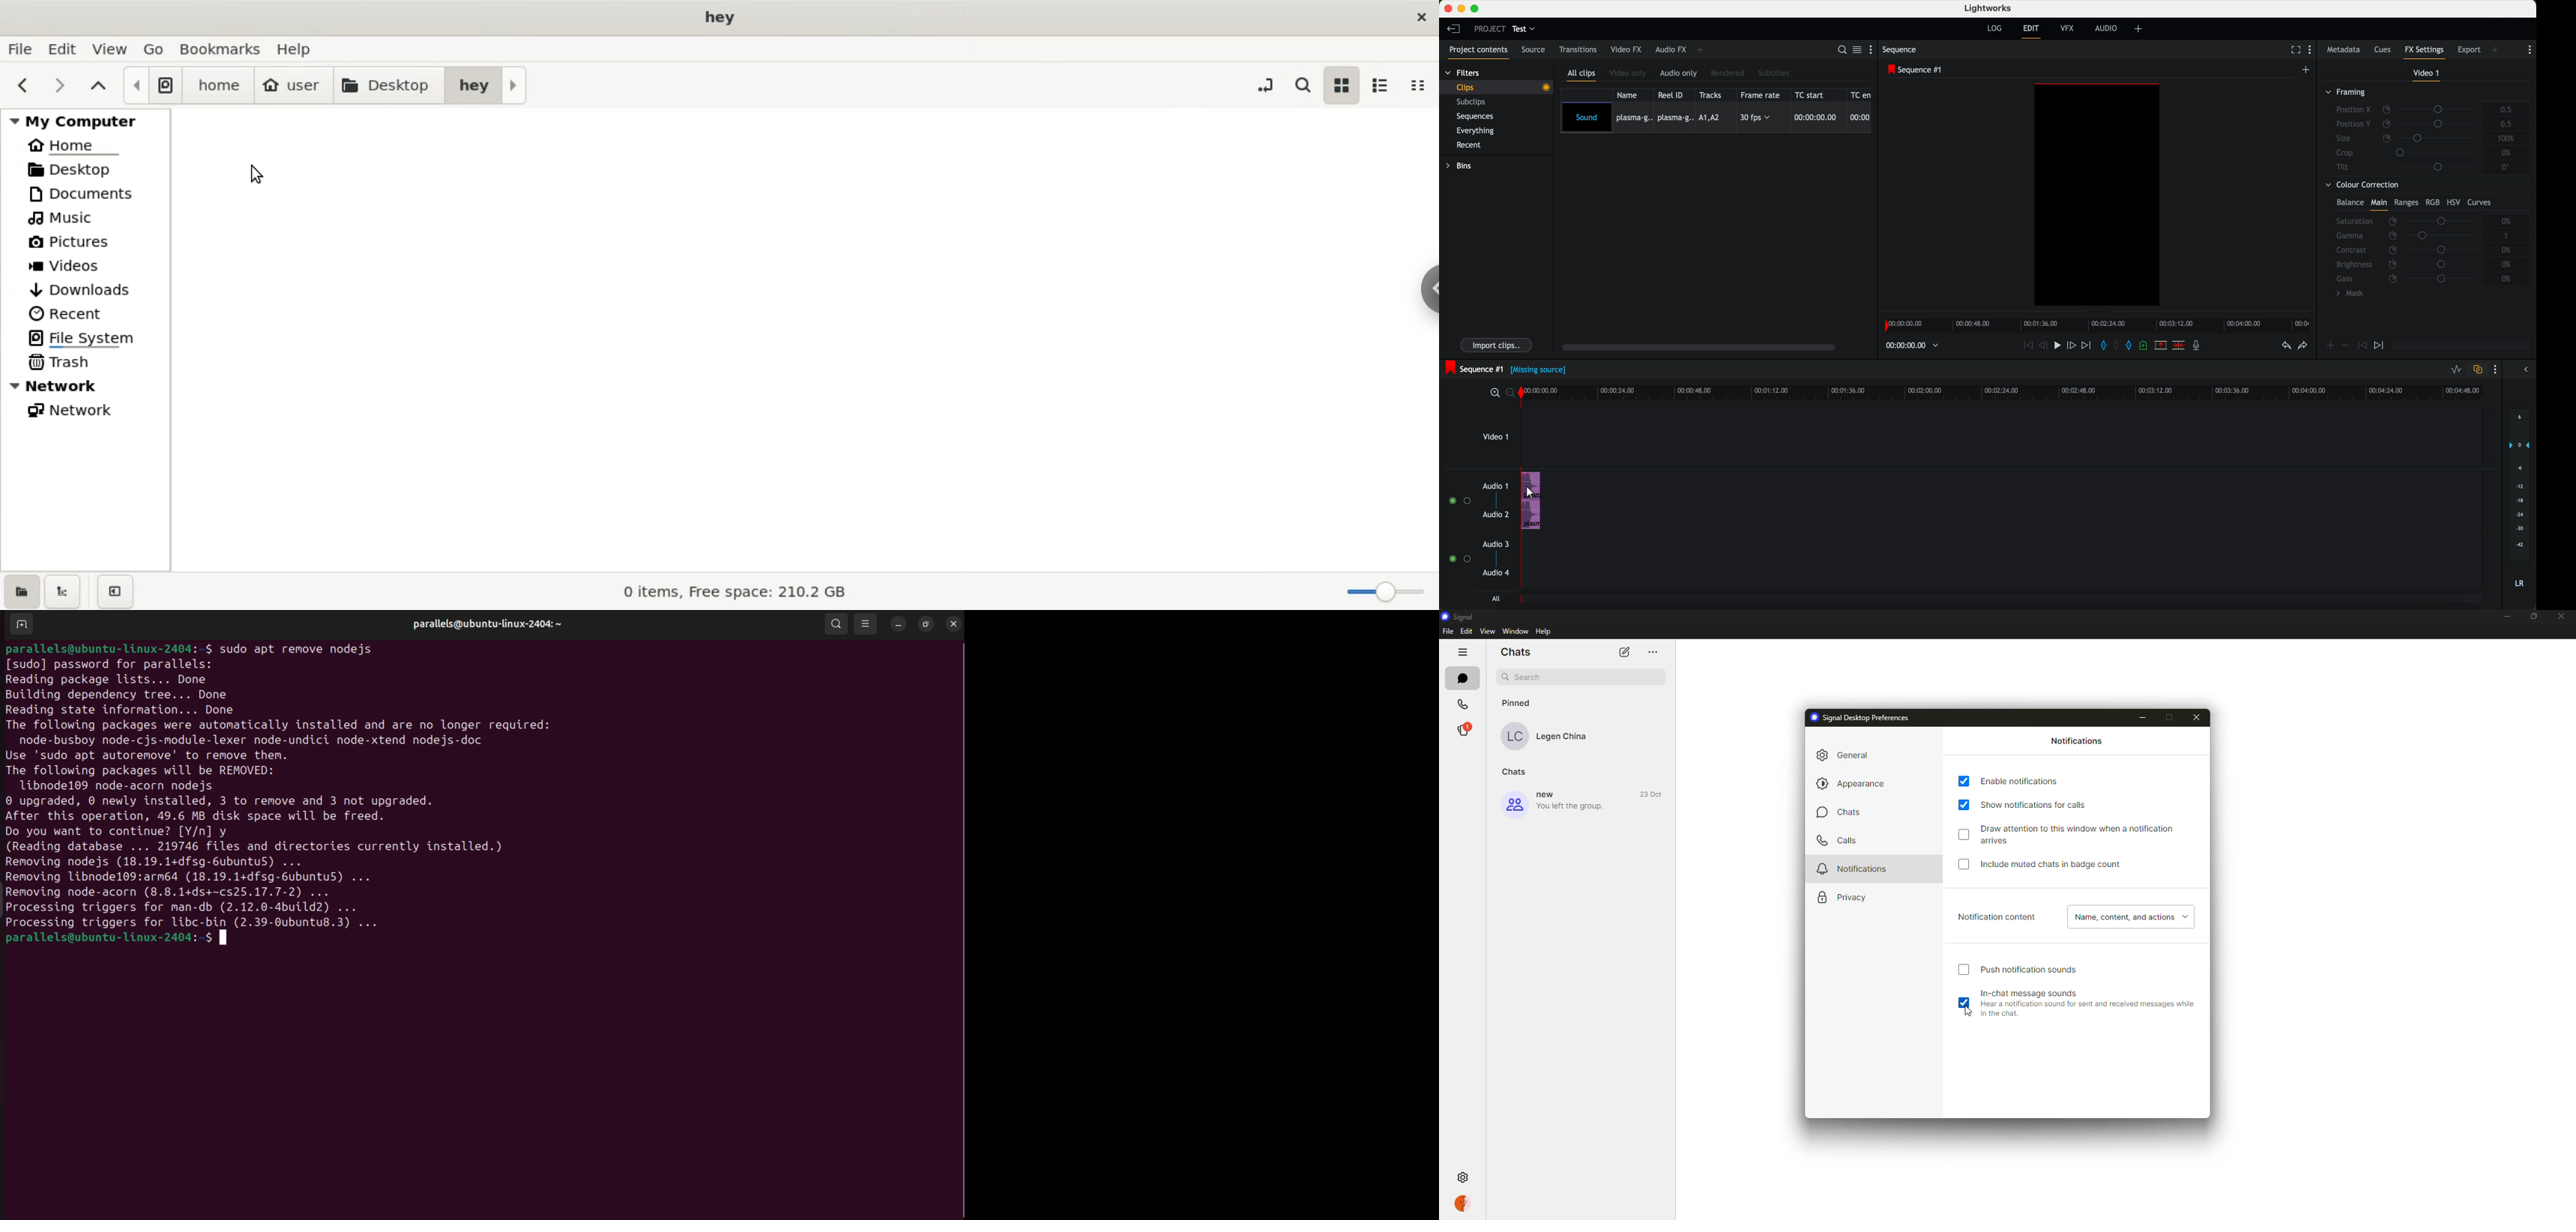 The height and width of the screenshot is (1232, 2576). I want to click on audio, so click(2108, 29).